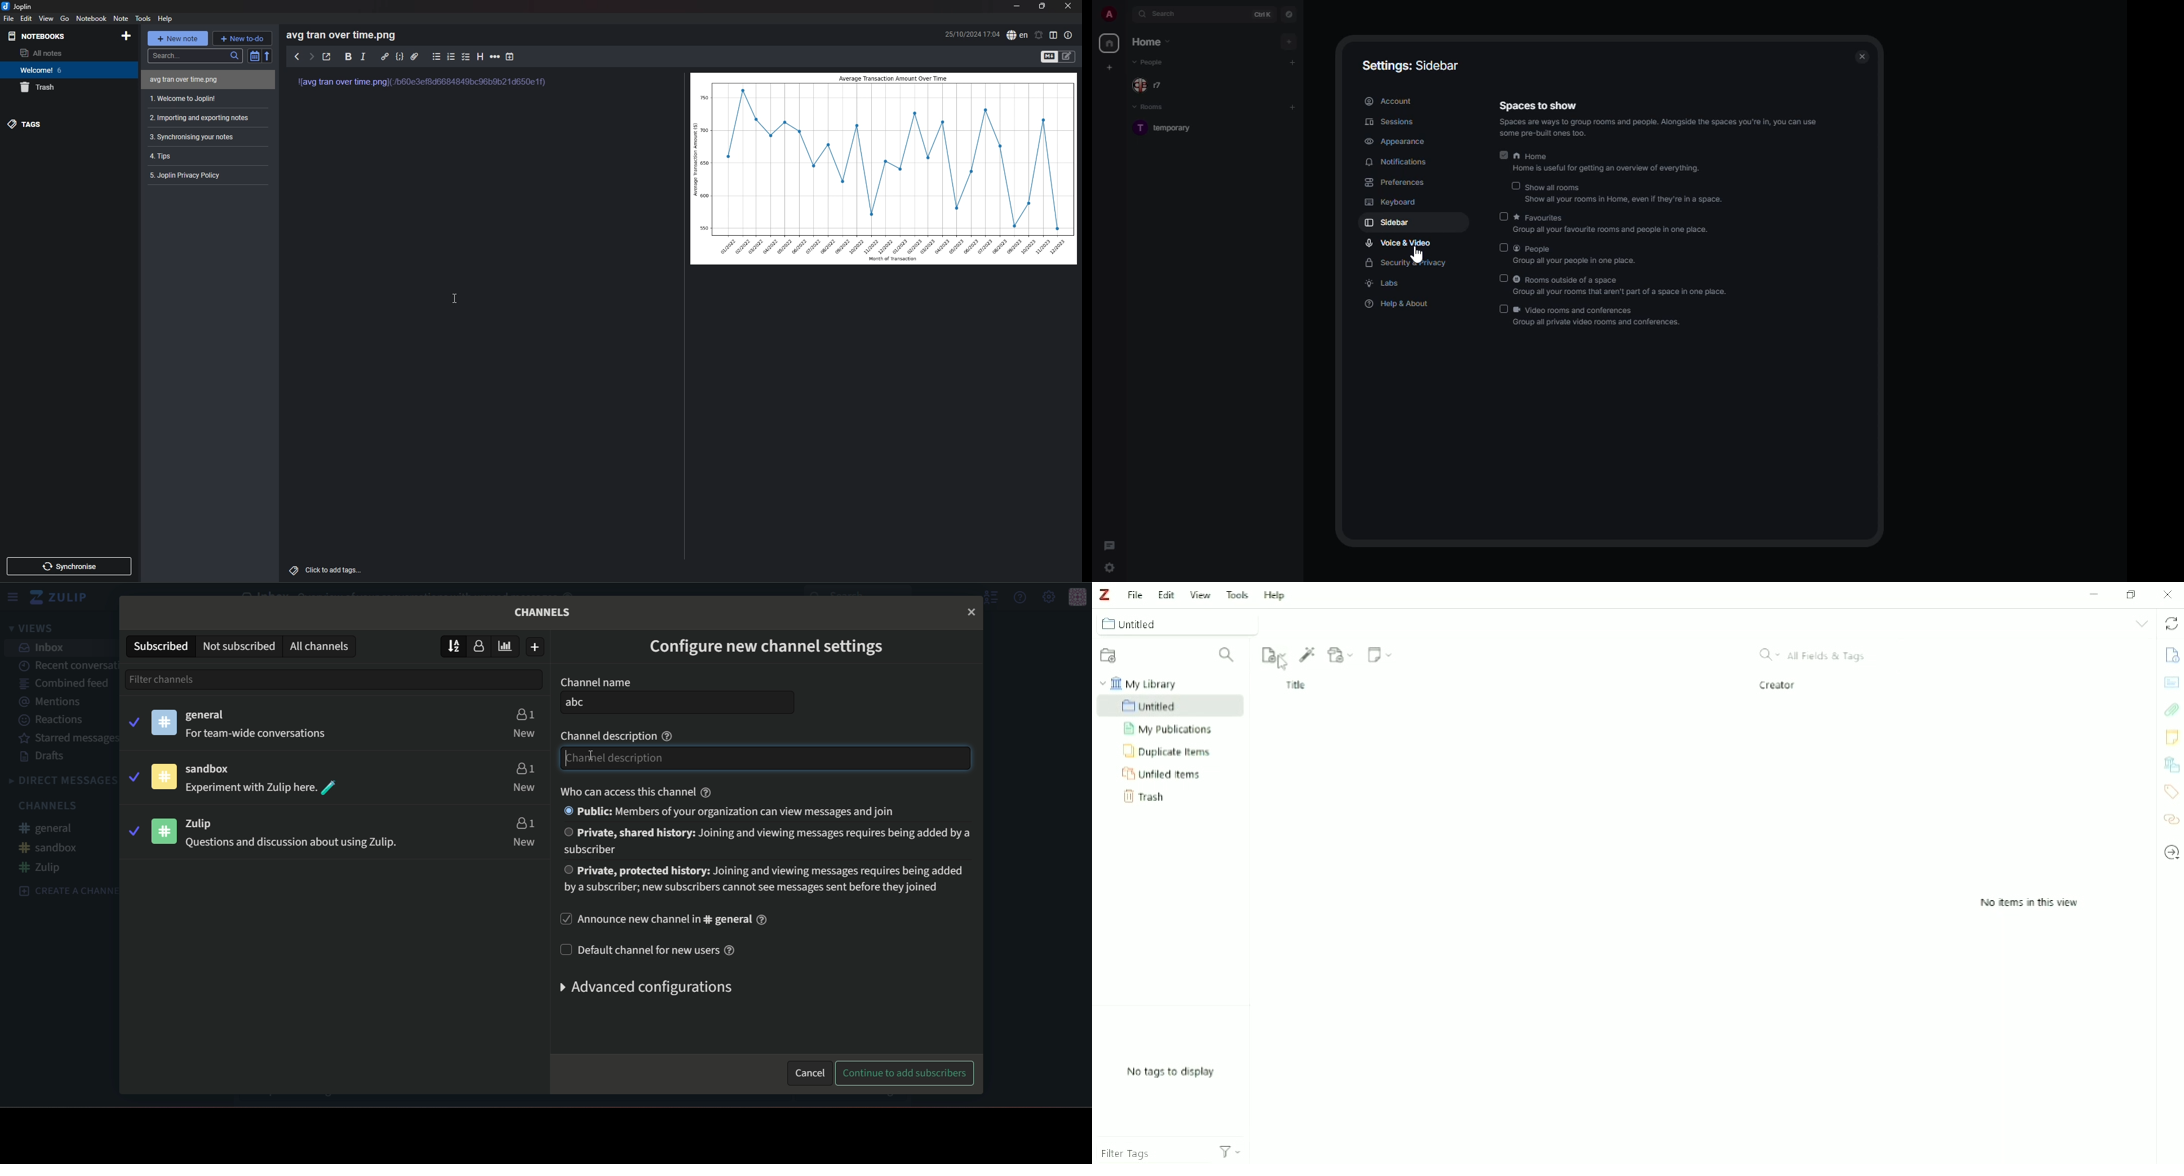 The image size is (2184, 1176). What do you see at coordinates (1143, 683) in the screenshot?
I see `My Library` at bounding box center [1143, 683].